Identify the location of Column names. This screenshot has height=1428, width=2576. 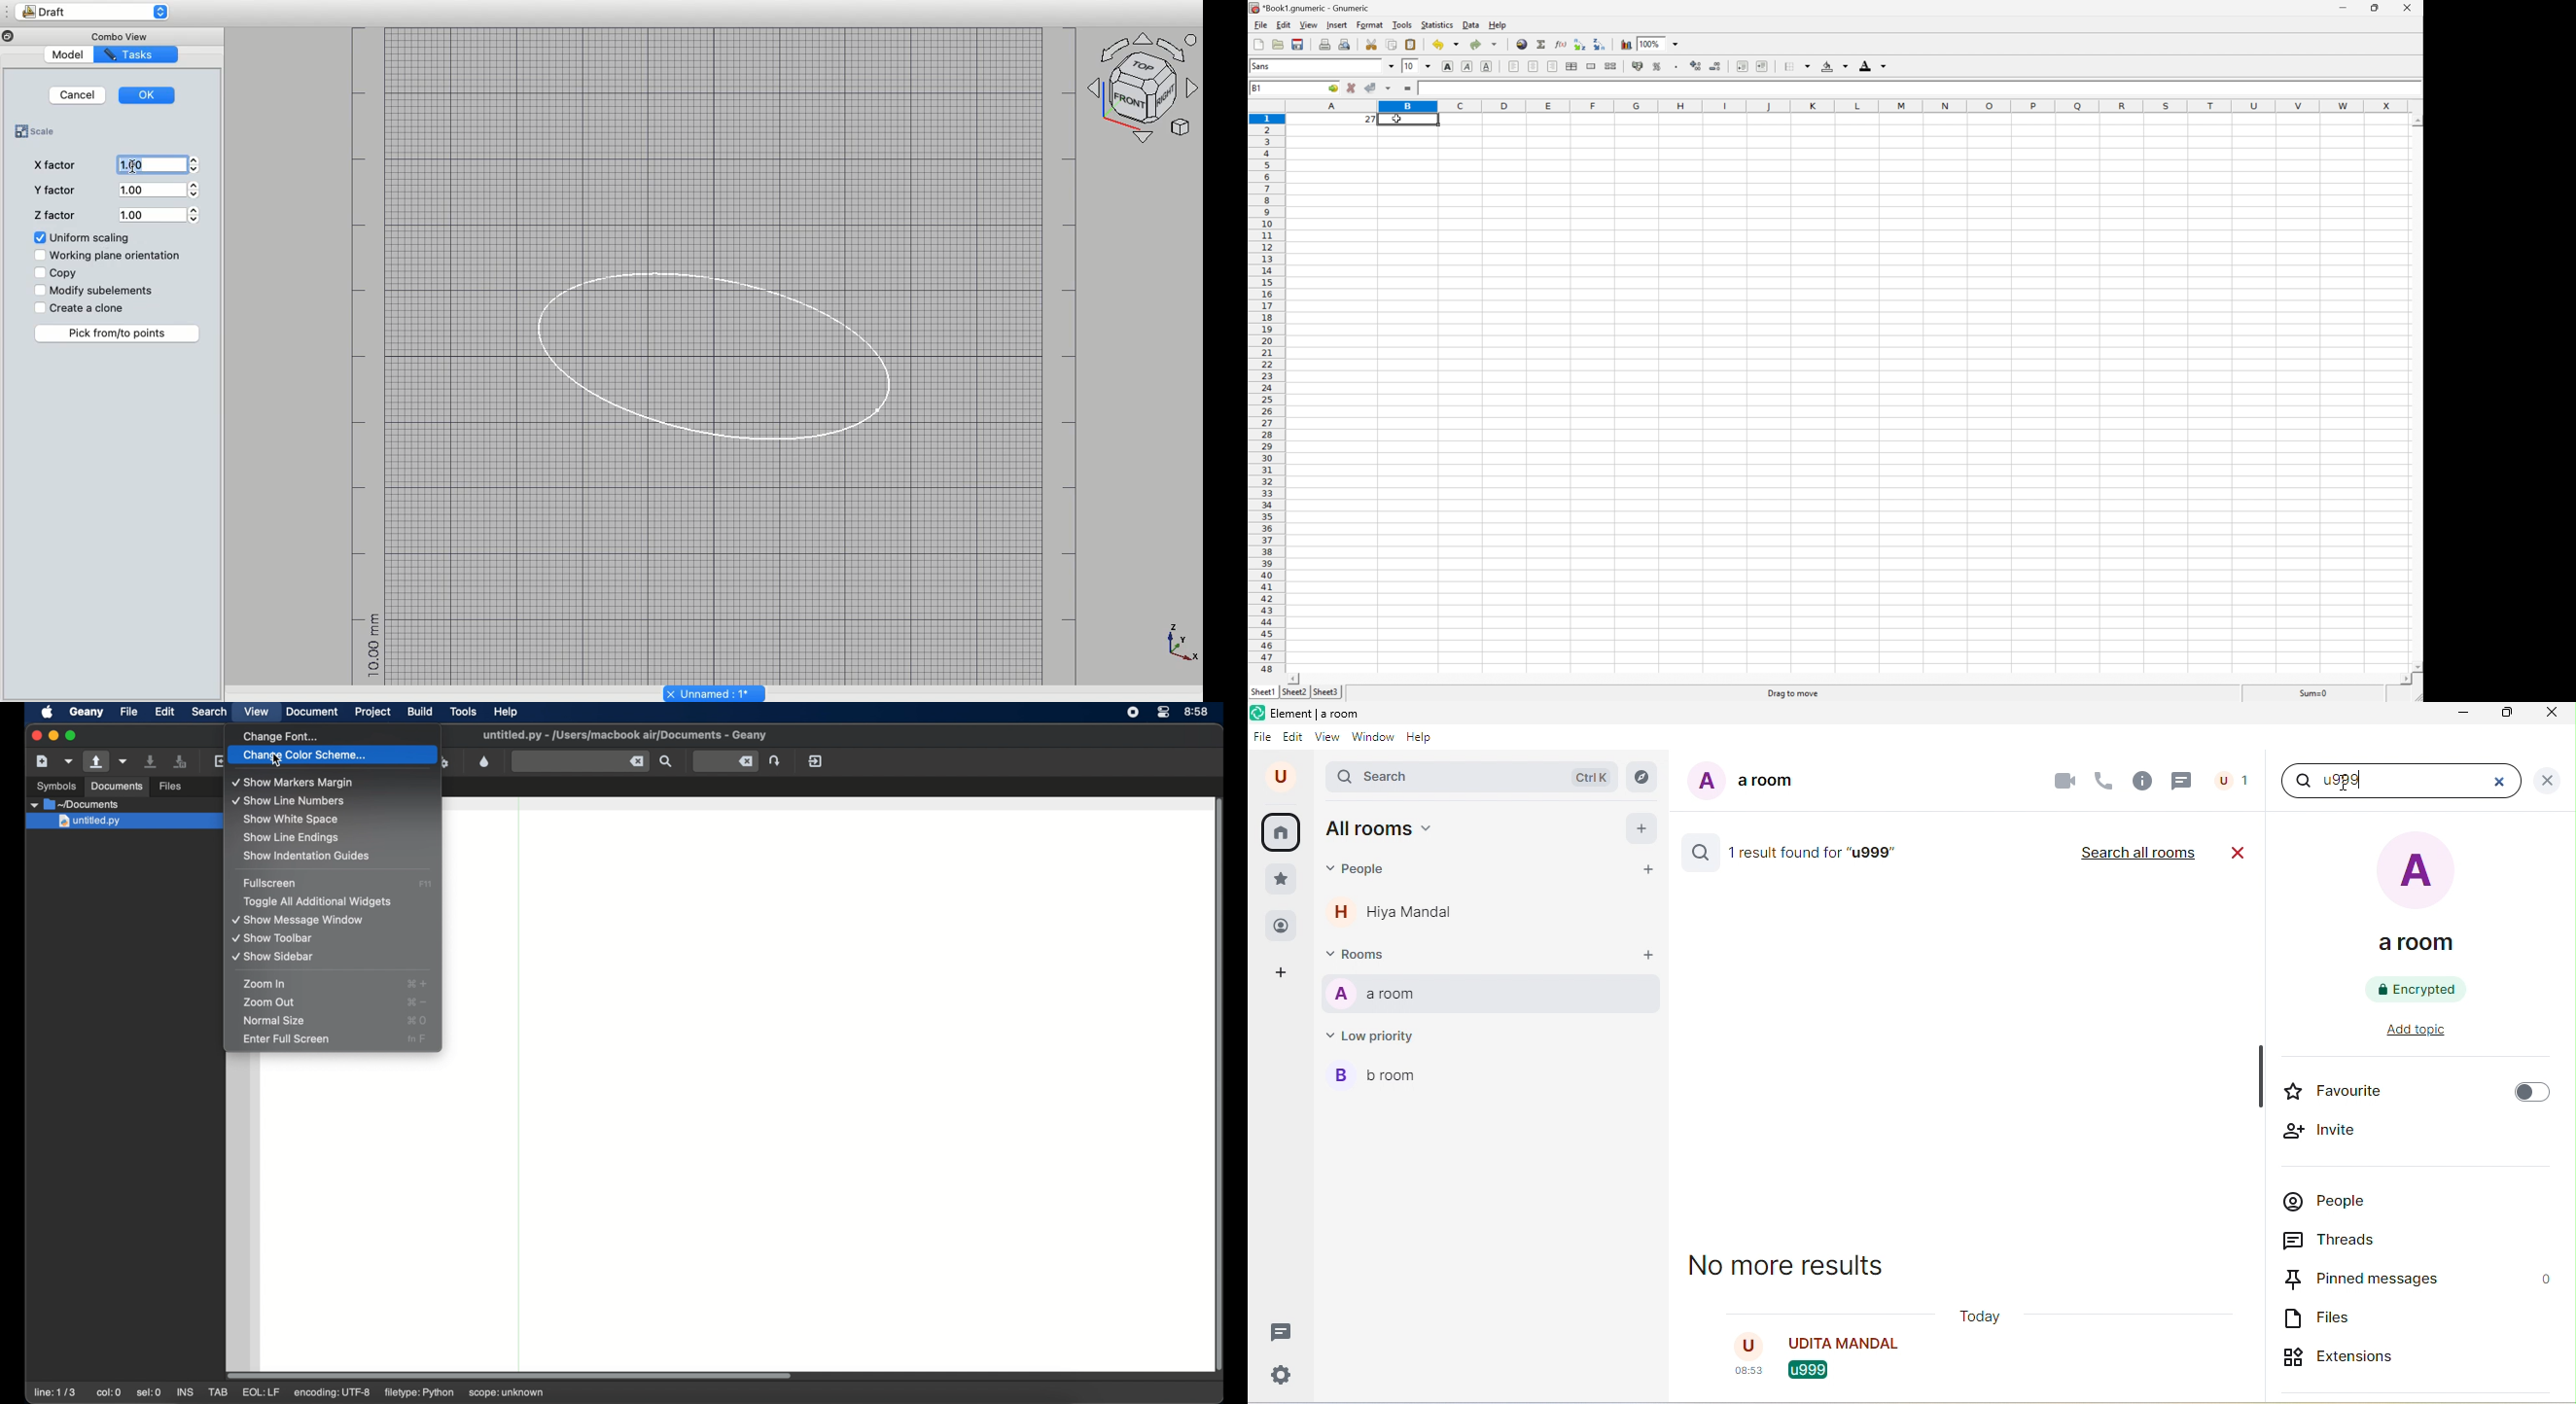
(1850, 104).